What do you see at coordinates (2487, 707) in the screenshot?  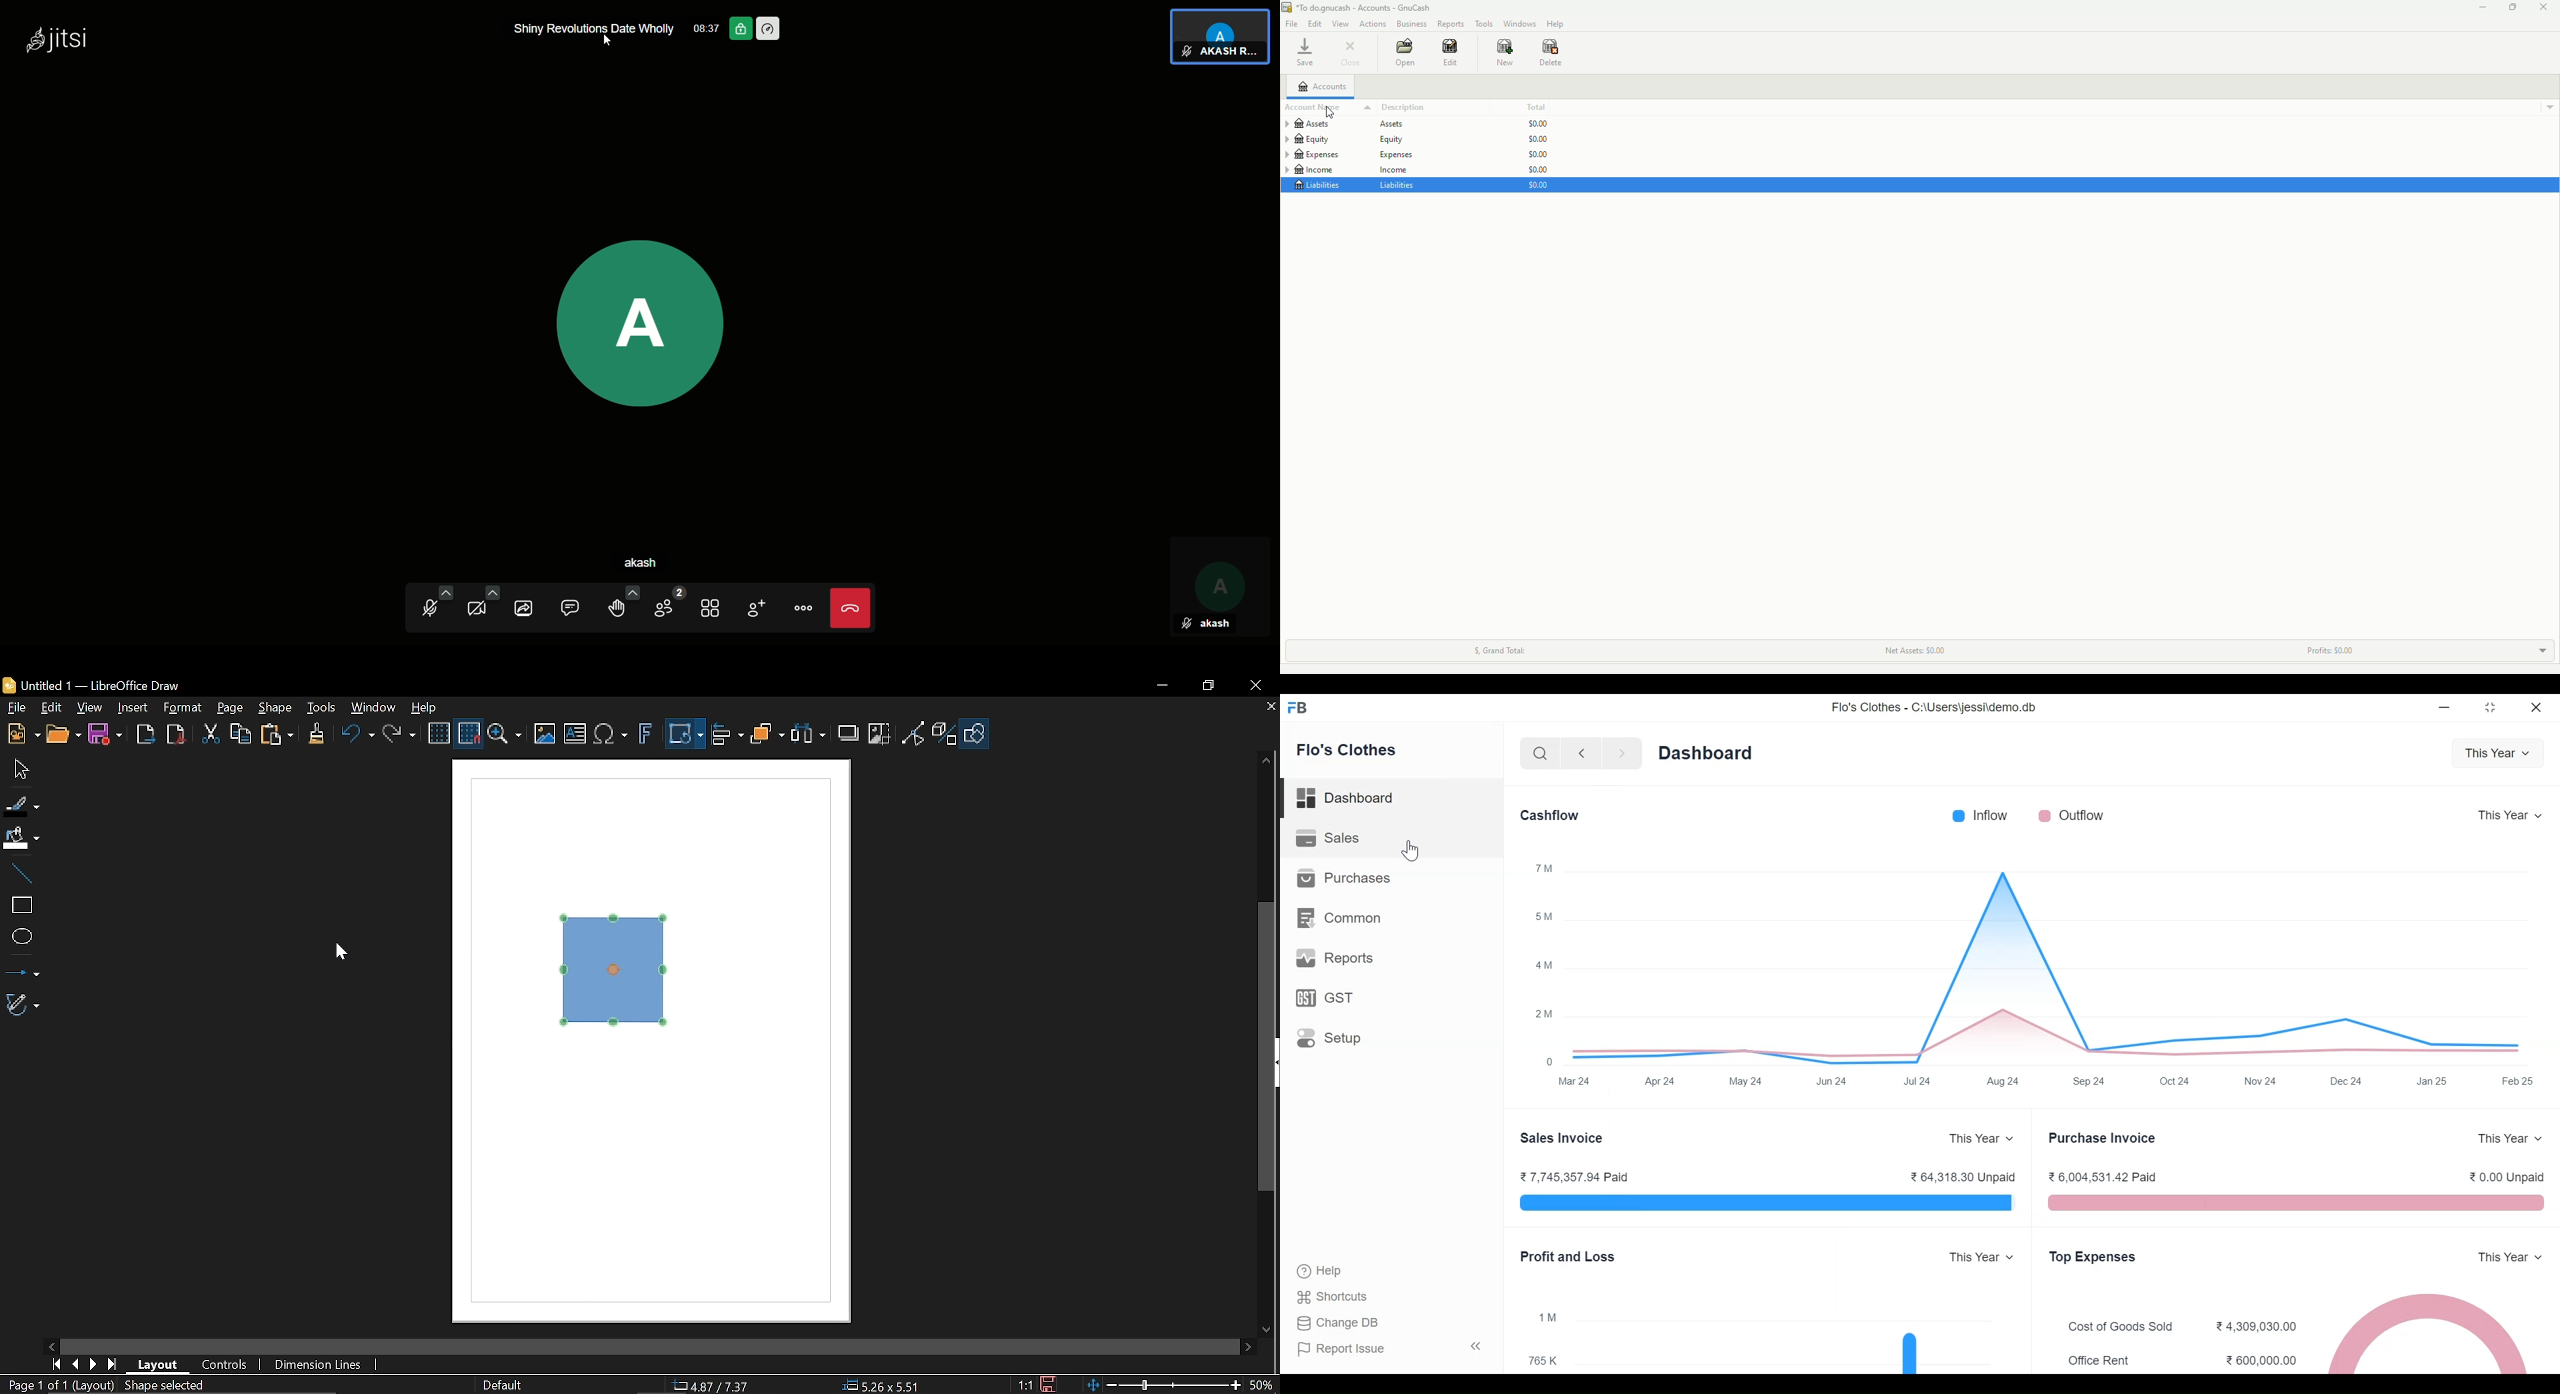 I see `Restore` at bounding box center [2487, 707].